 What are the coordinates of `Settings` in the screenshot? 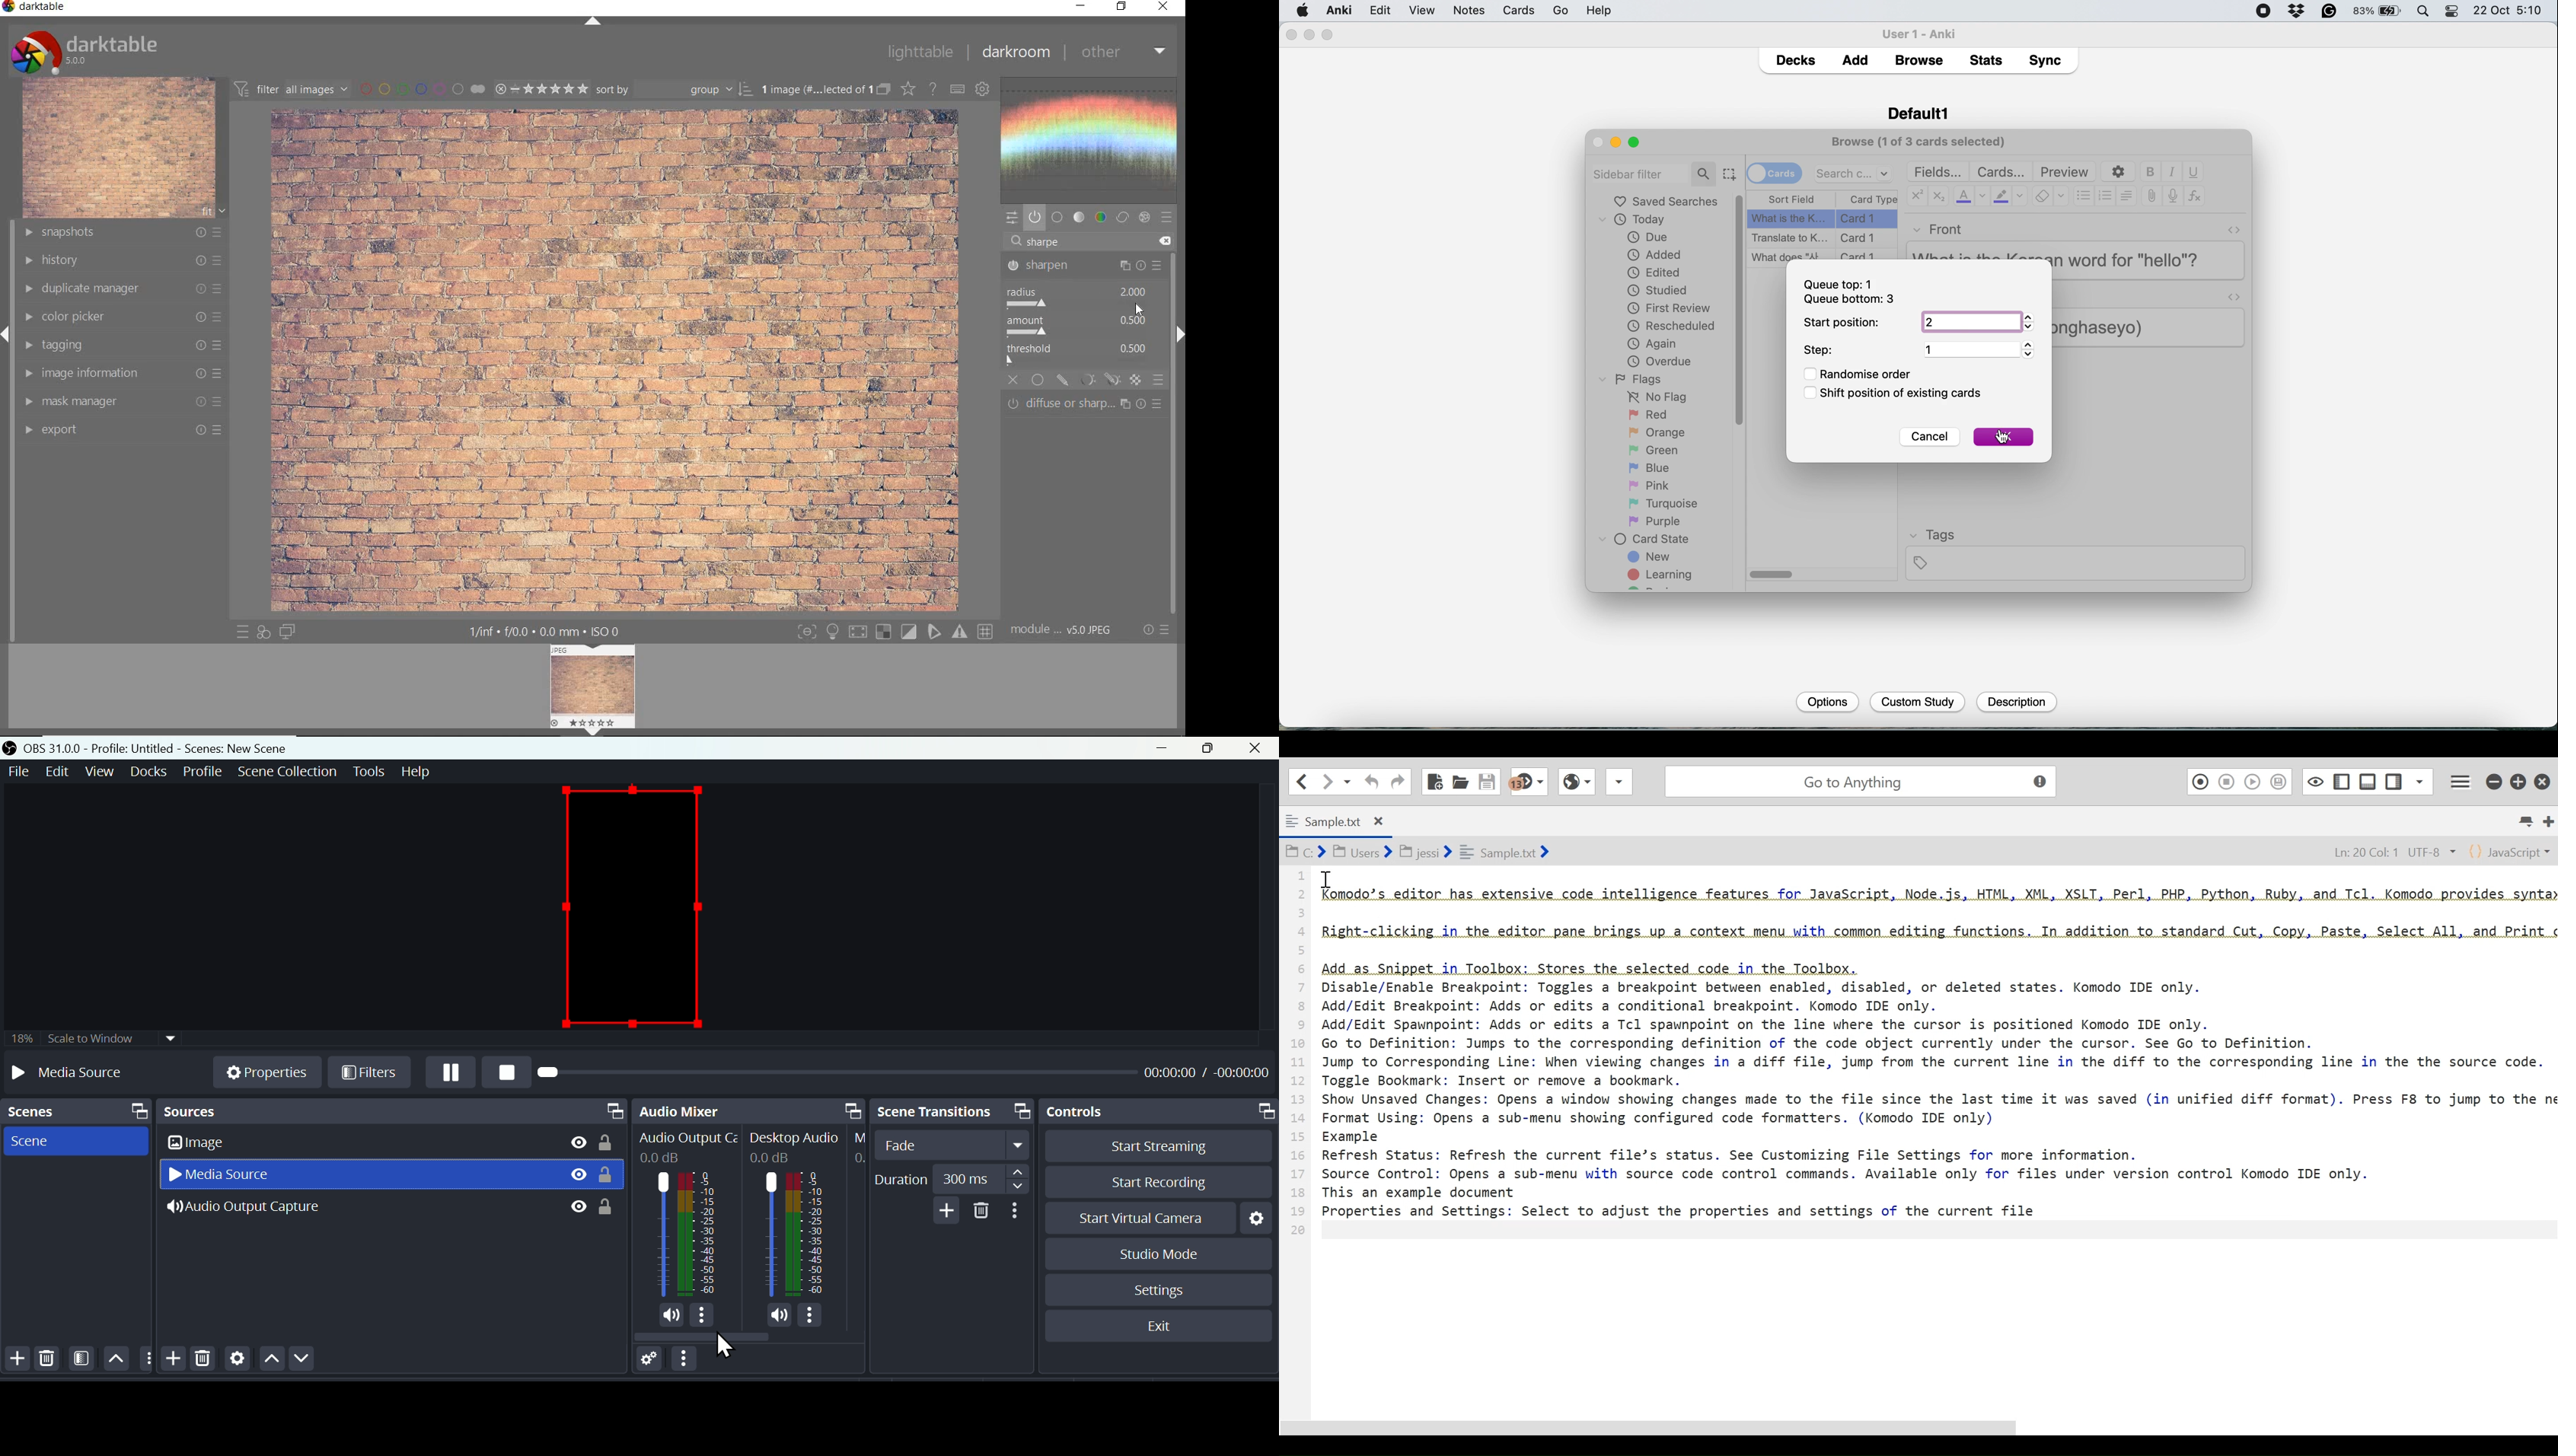 It's located at (1160, 1290).